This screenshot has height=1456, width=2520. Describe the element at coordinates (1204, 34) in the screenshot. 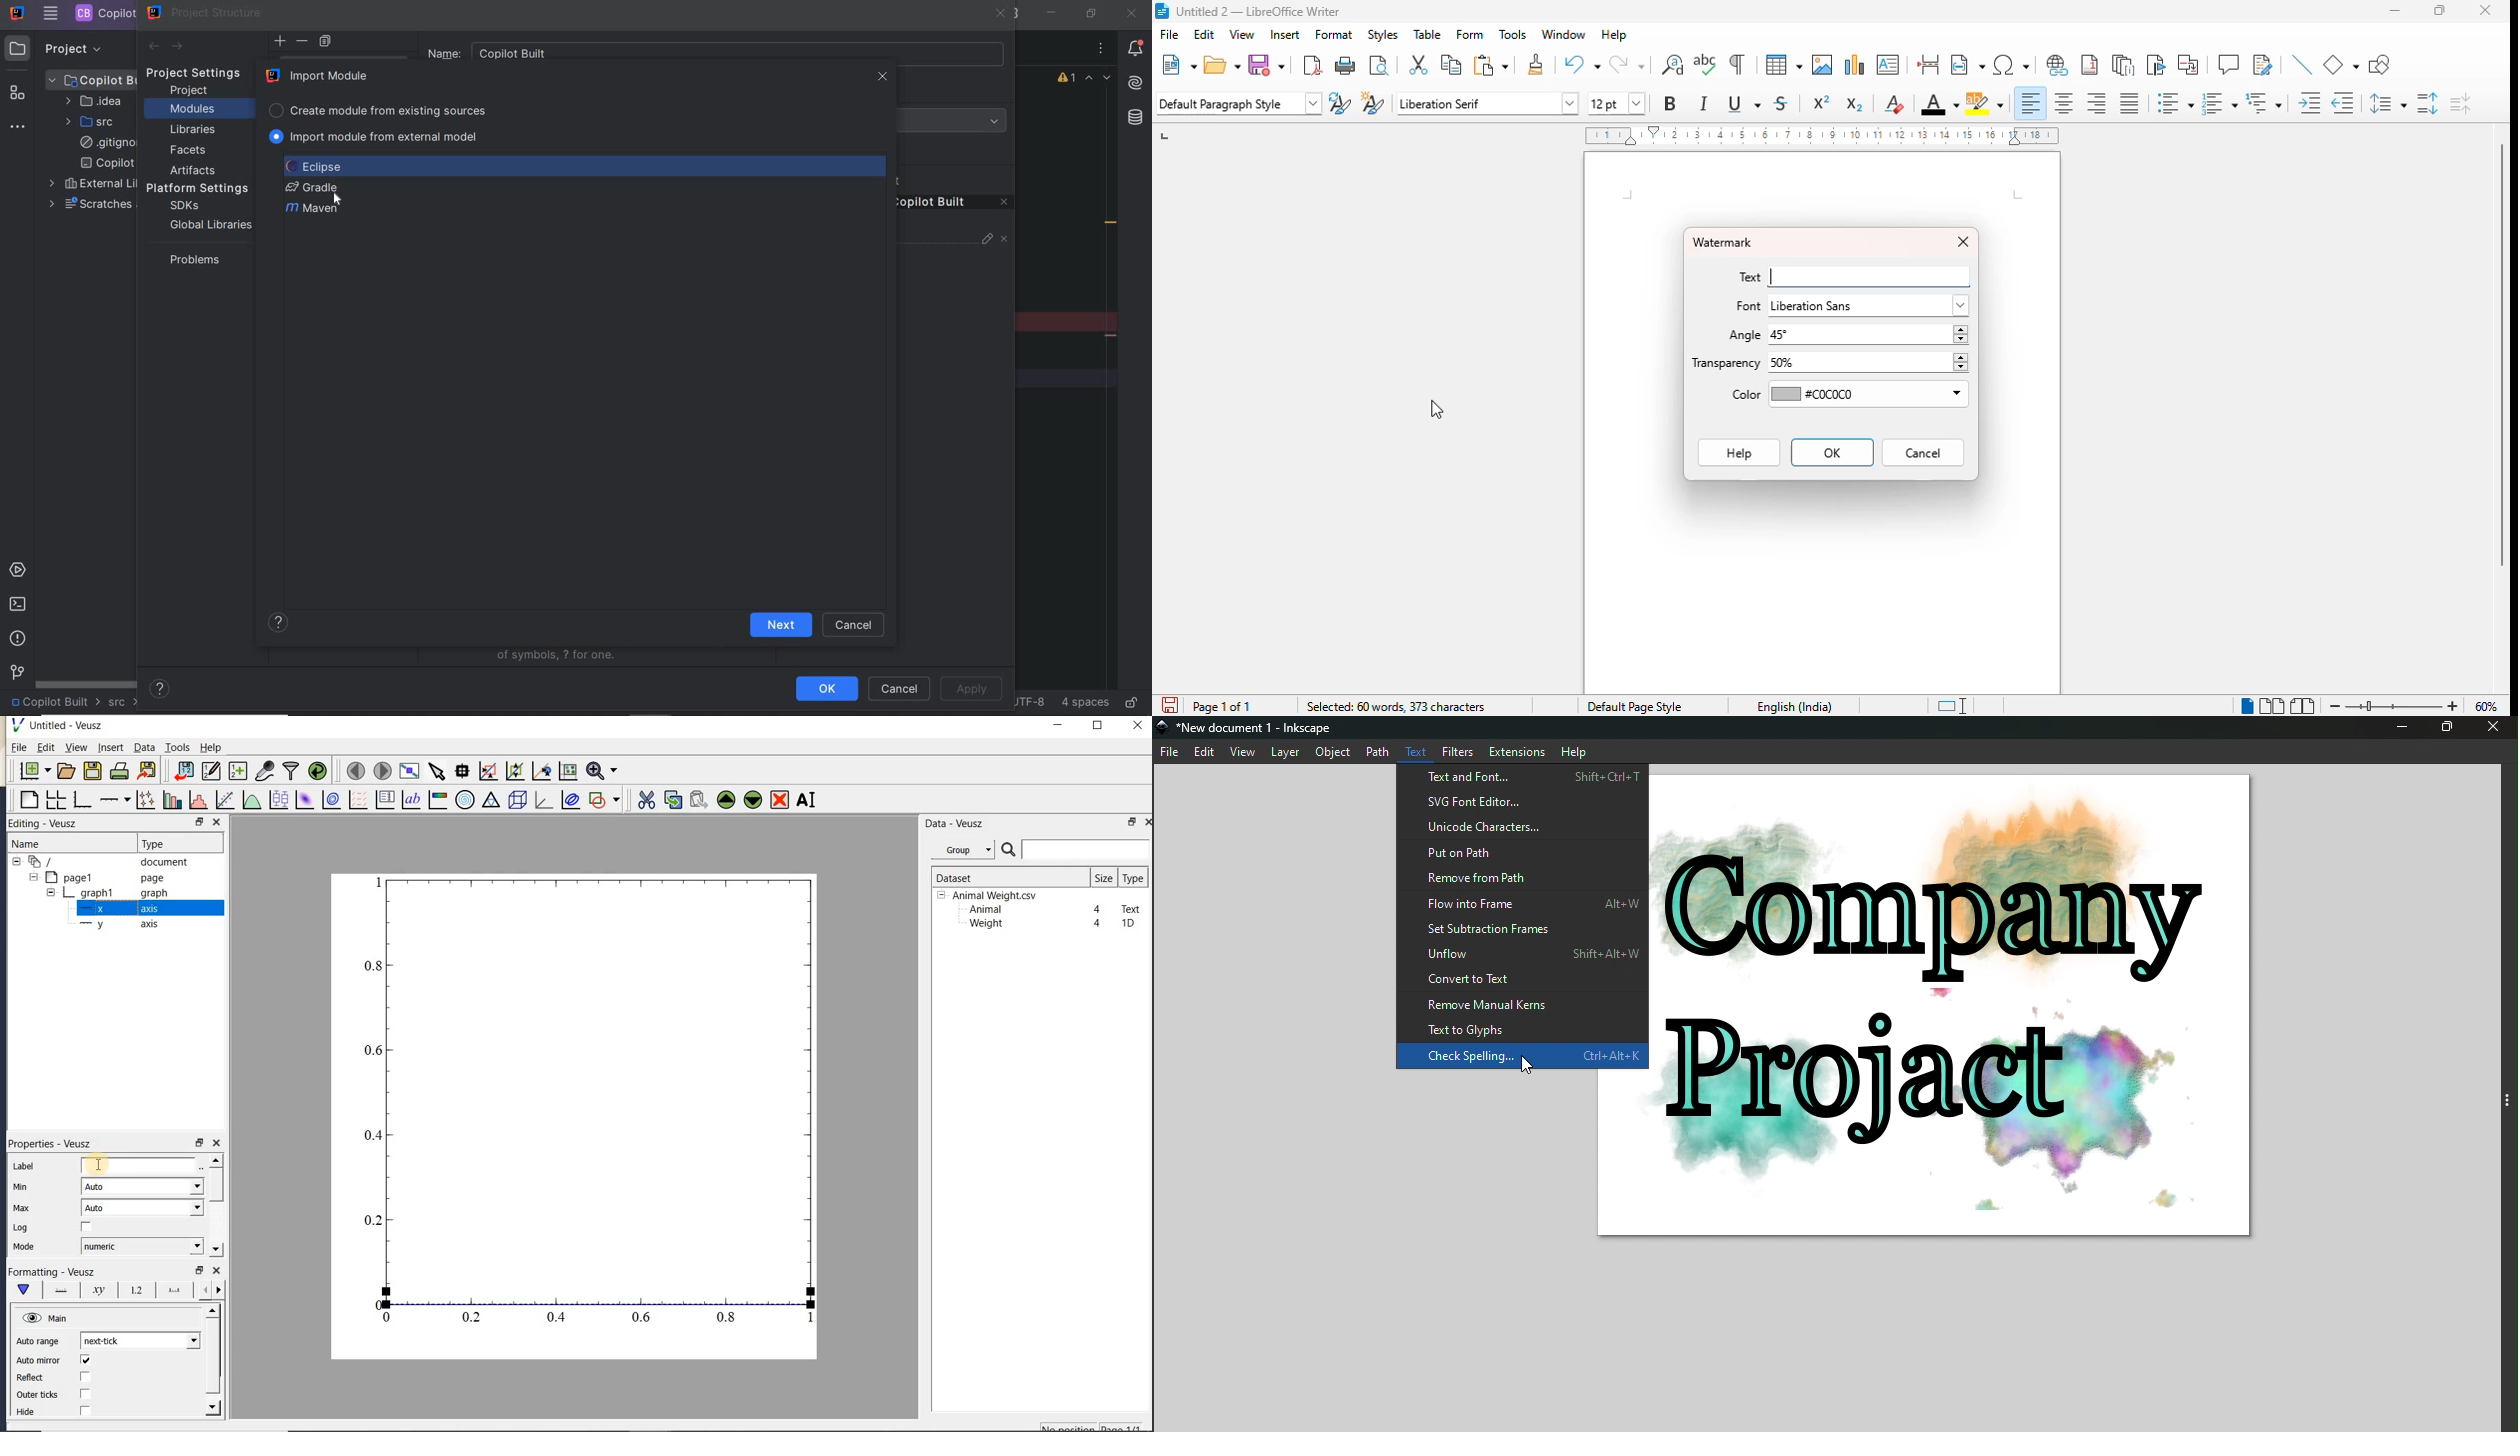

I see `edit` at that location.